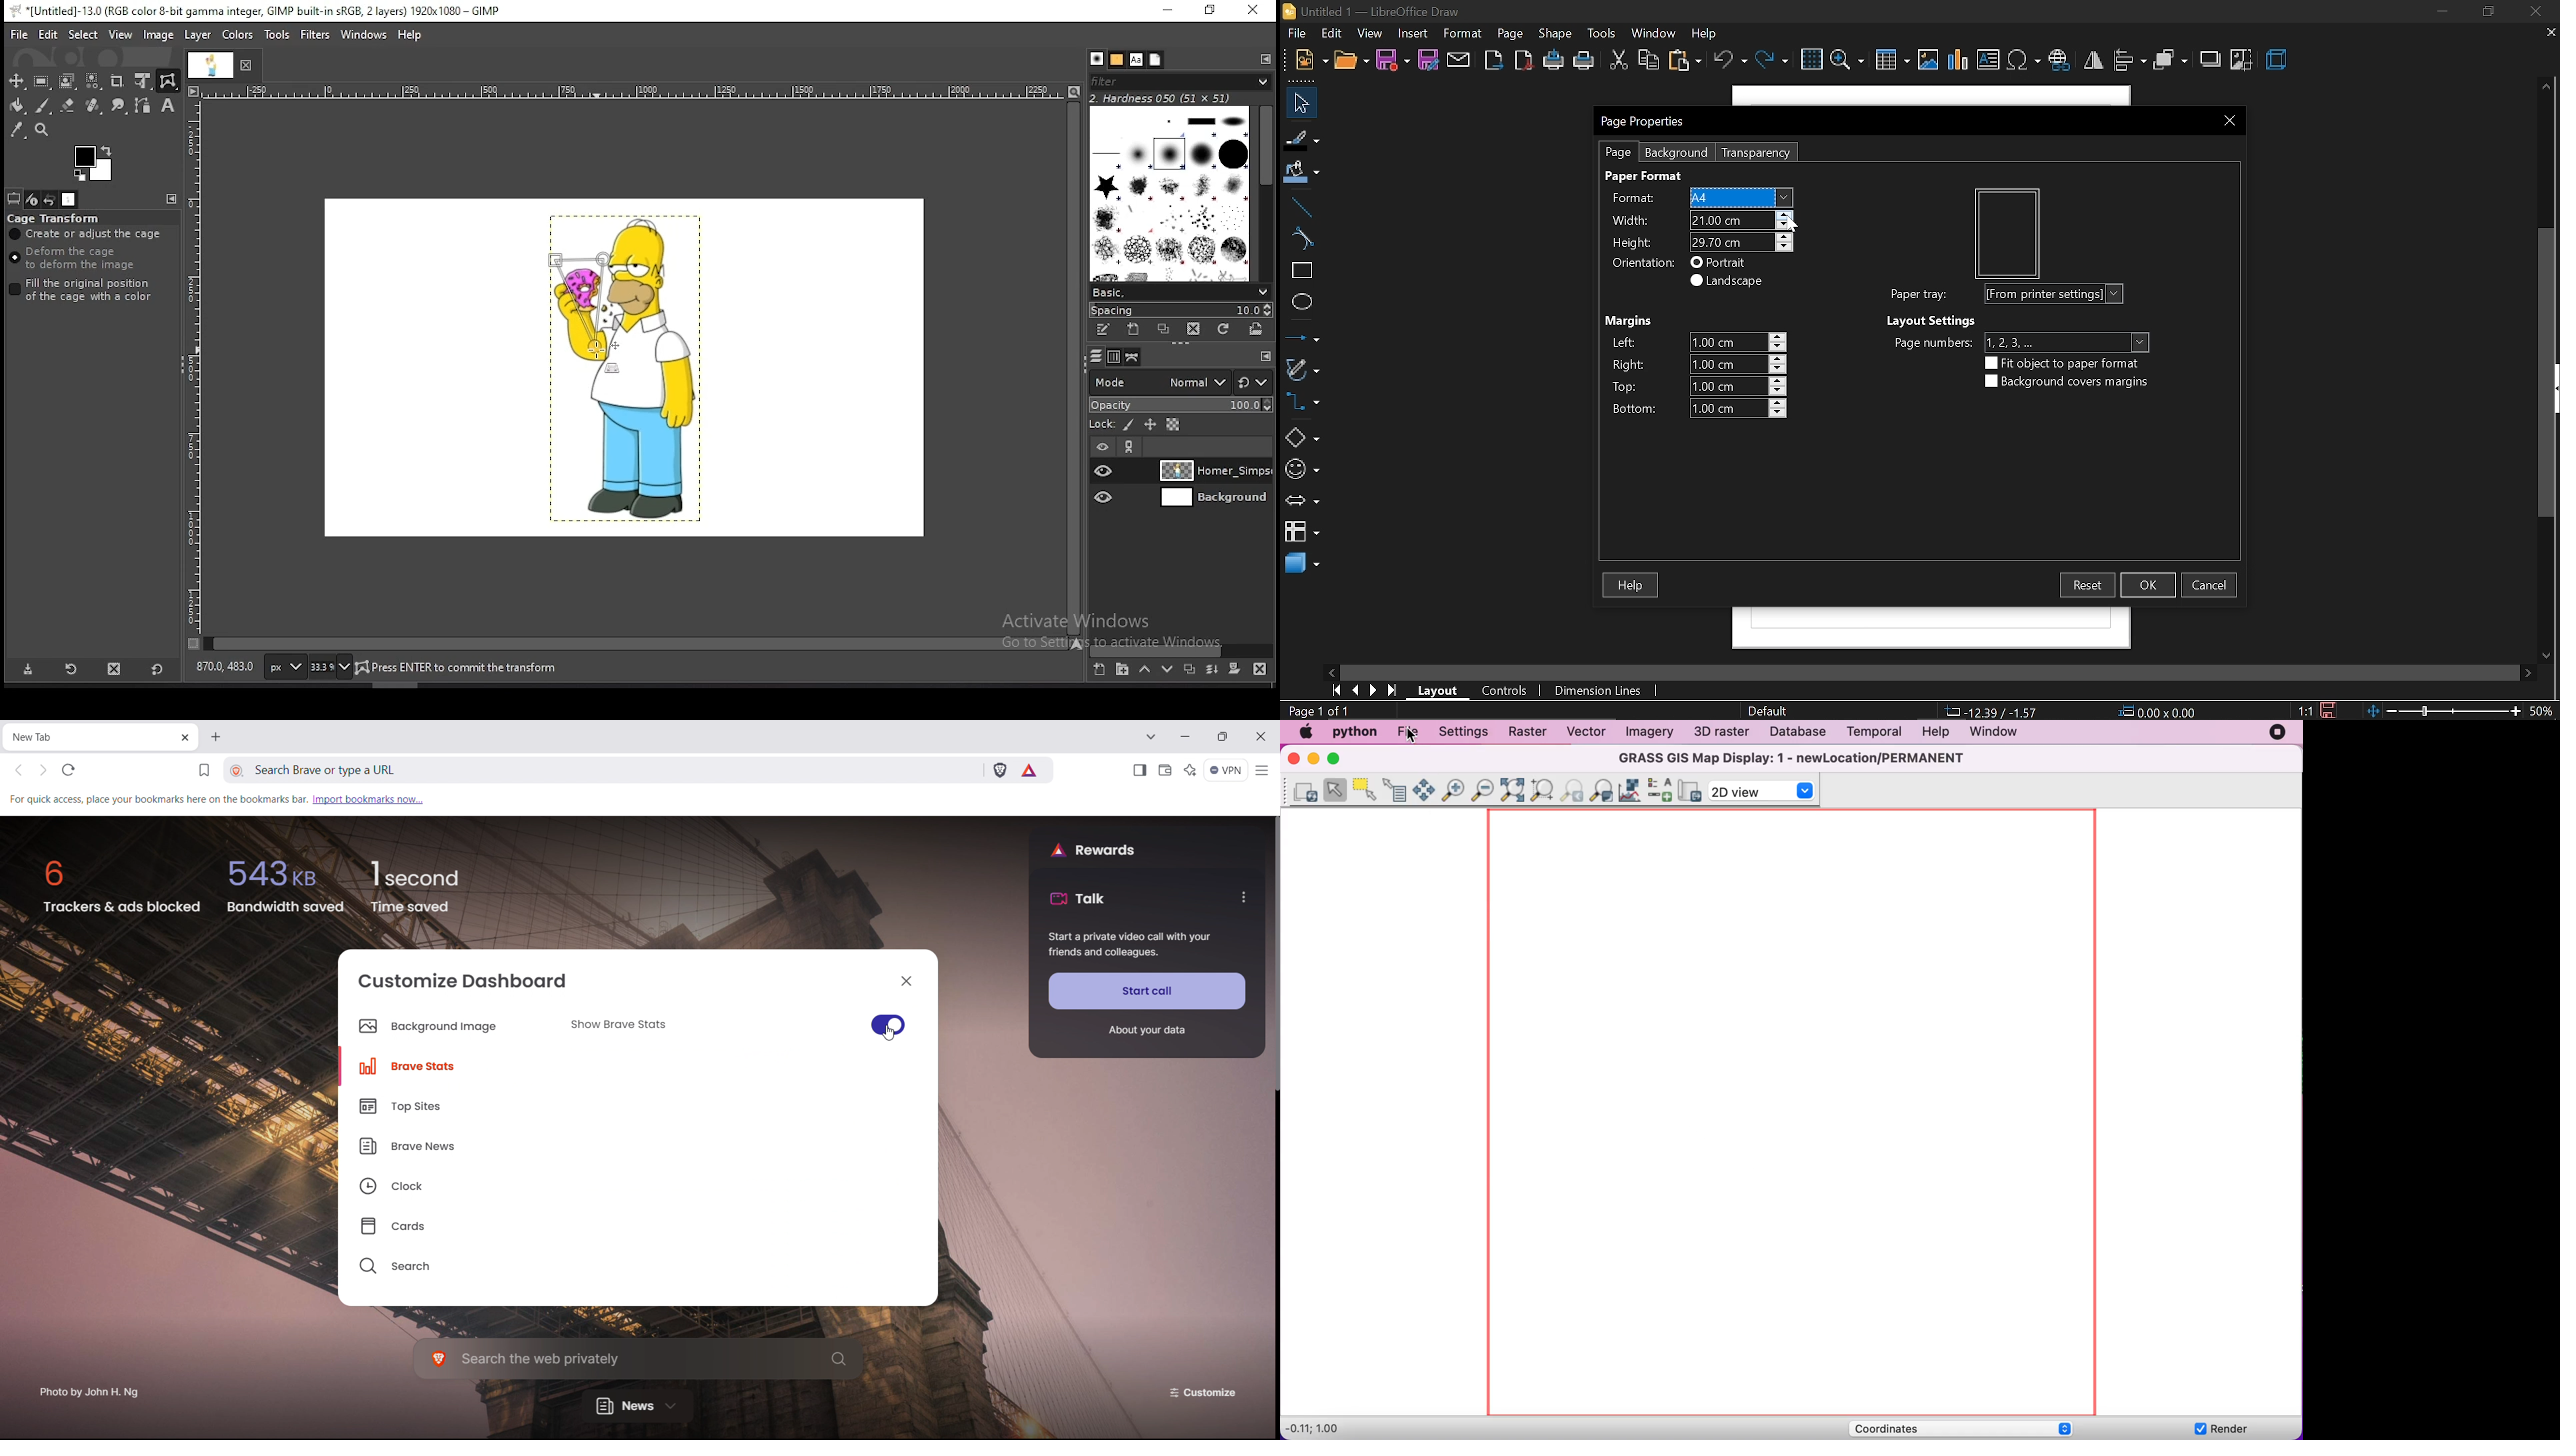  Describe the element at coordinates (1123, 670) in the screenshot. I see `create a new layer group` at that location.